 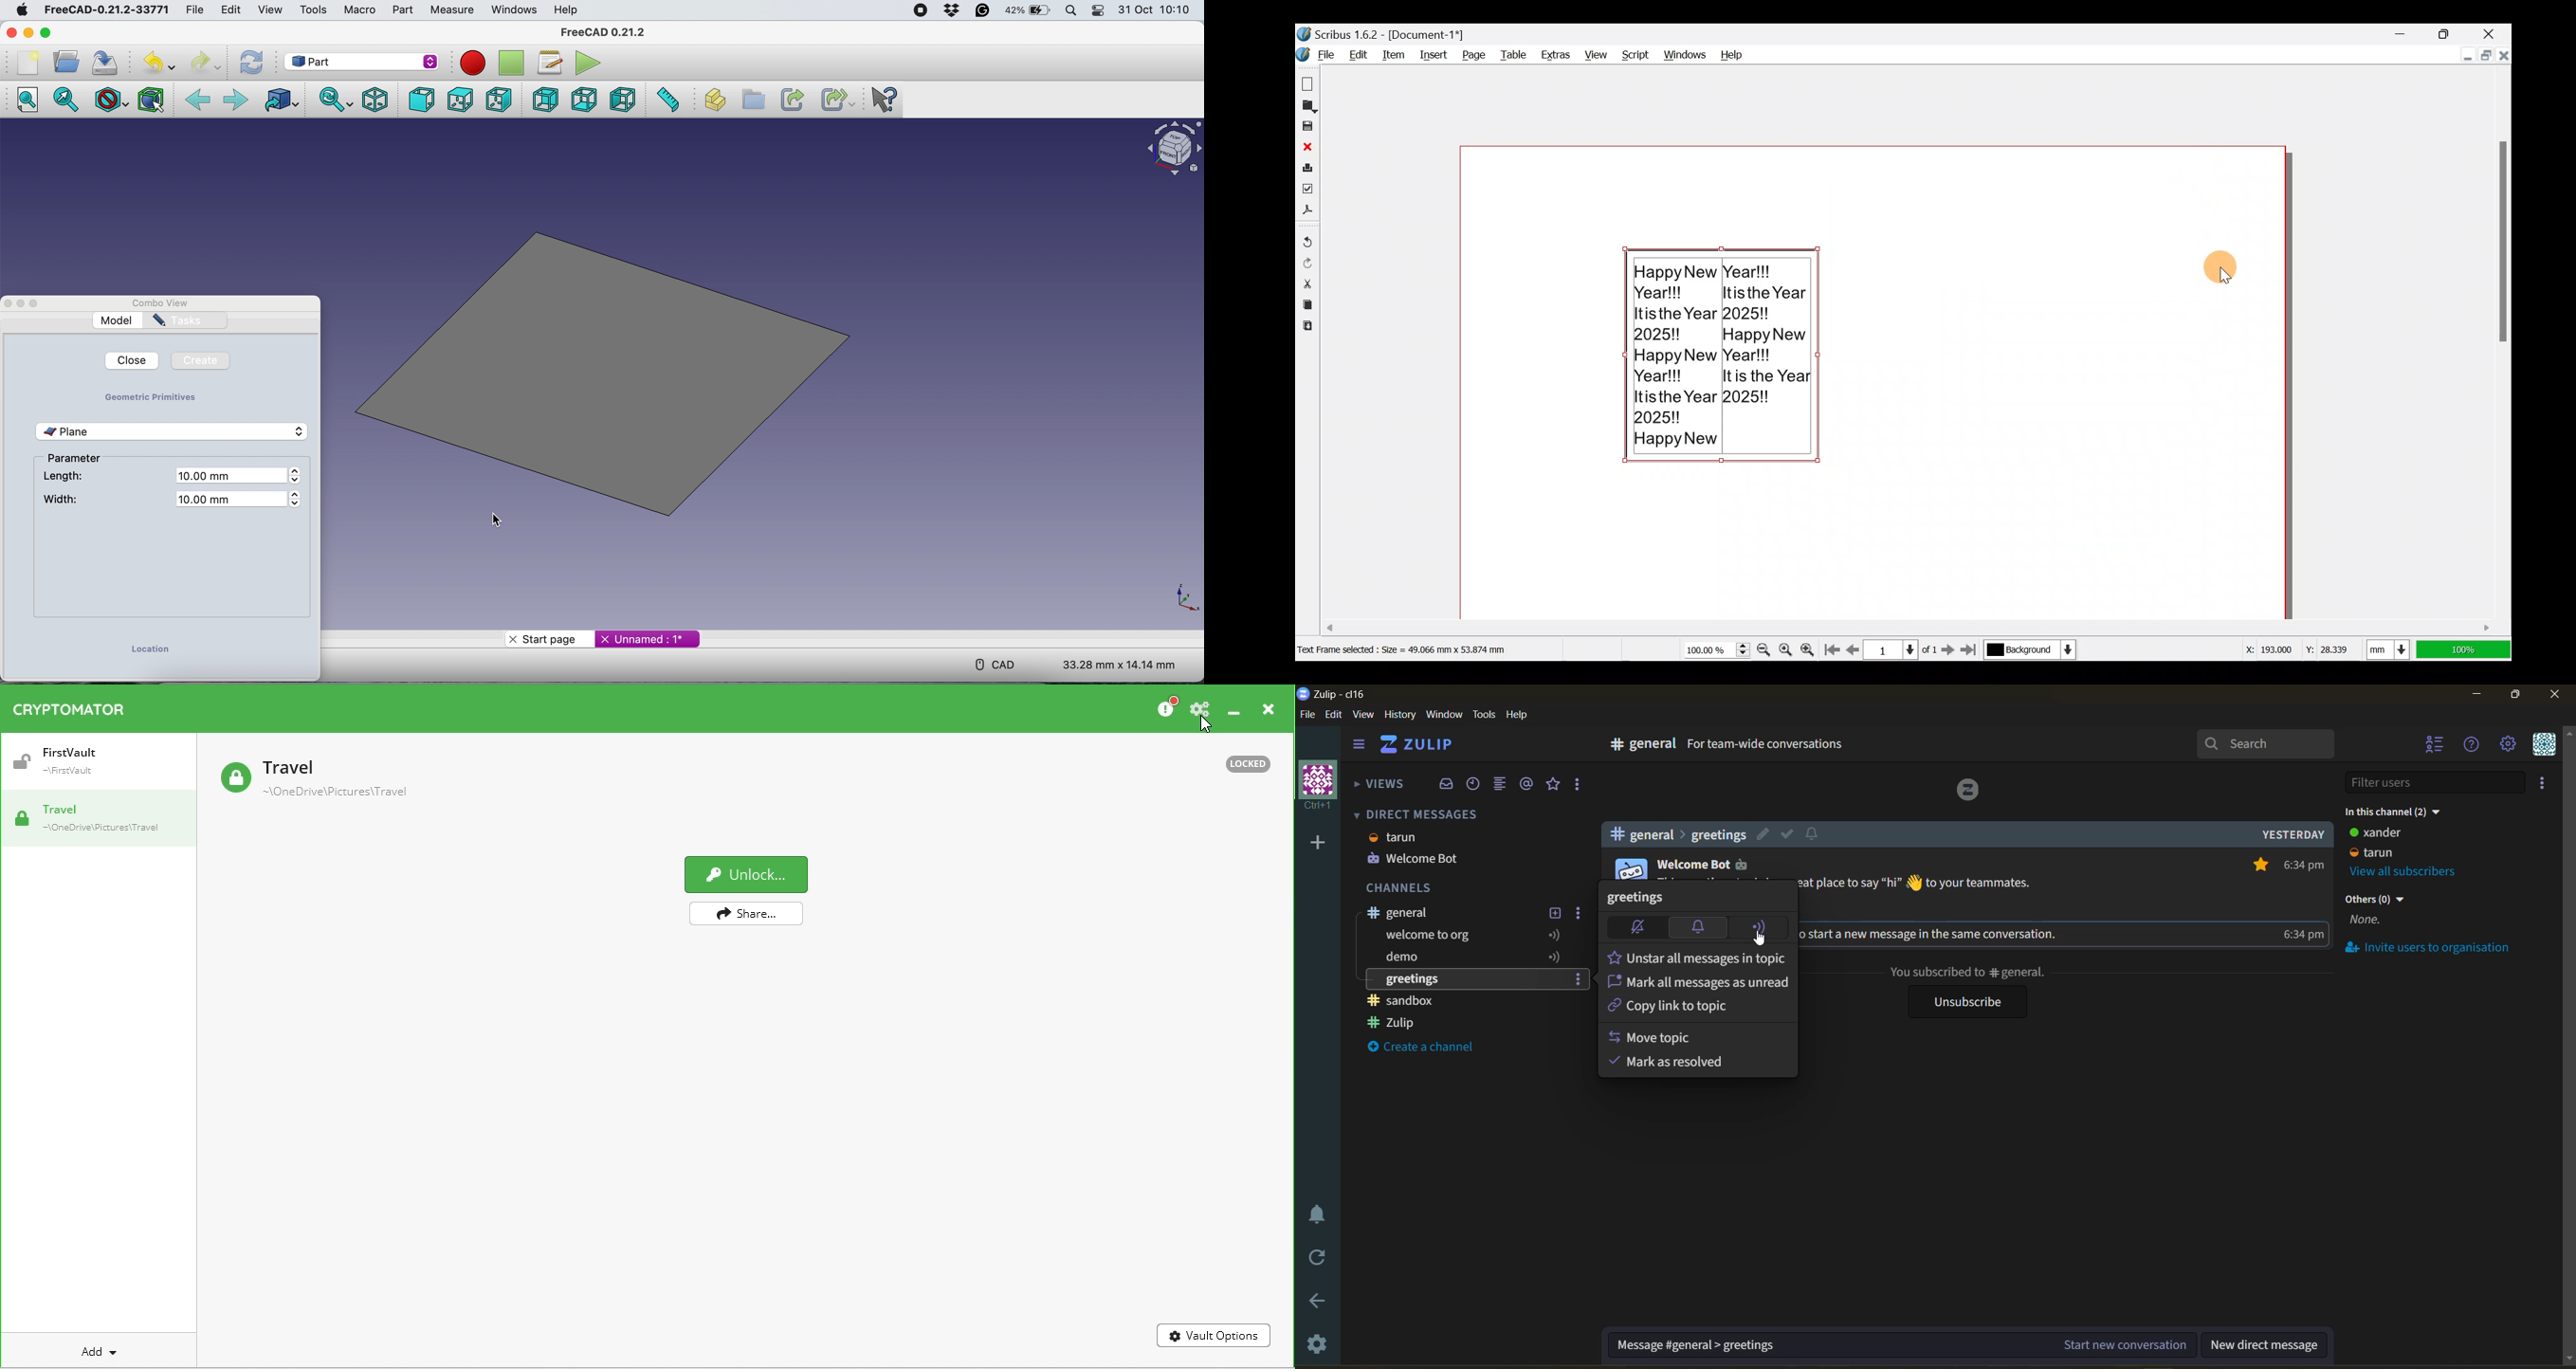 I want to click on star, so click(x=2258, y=863).